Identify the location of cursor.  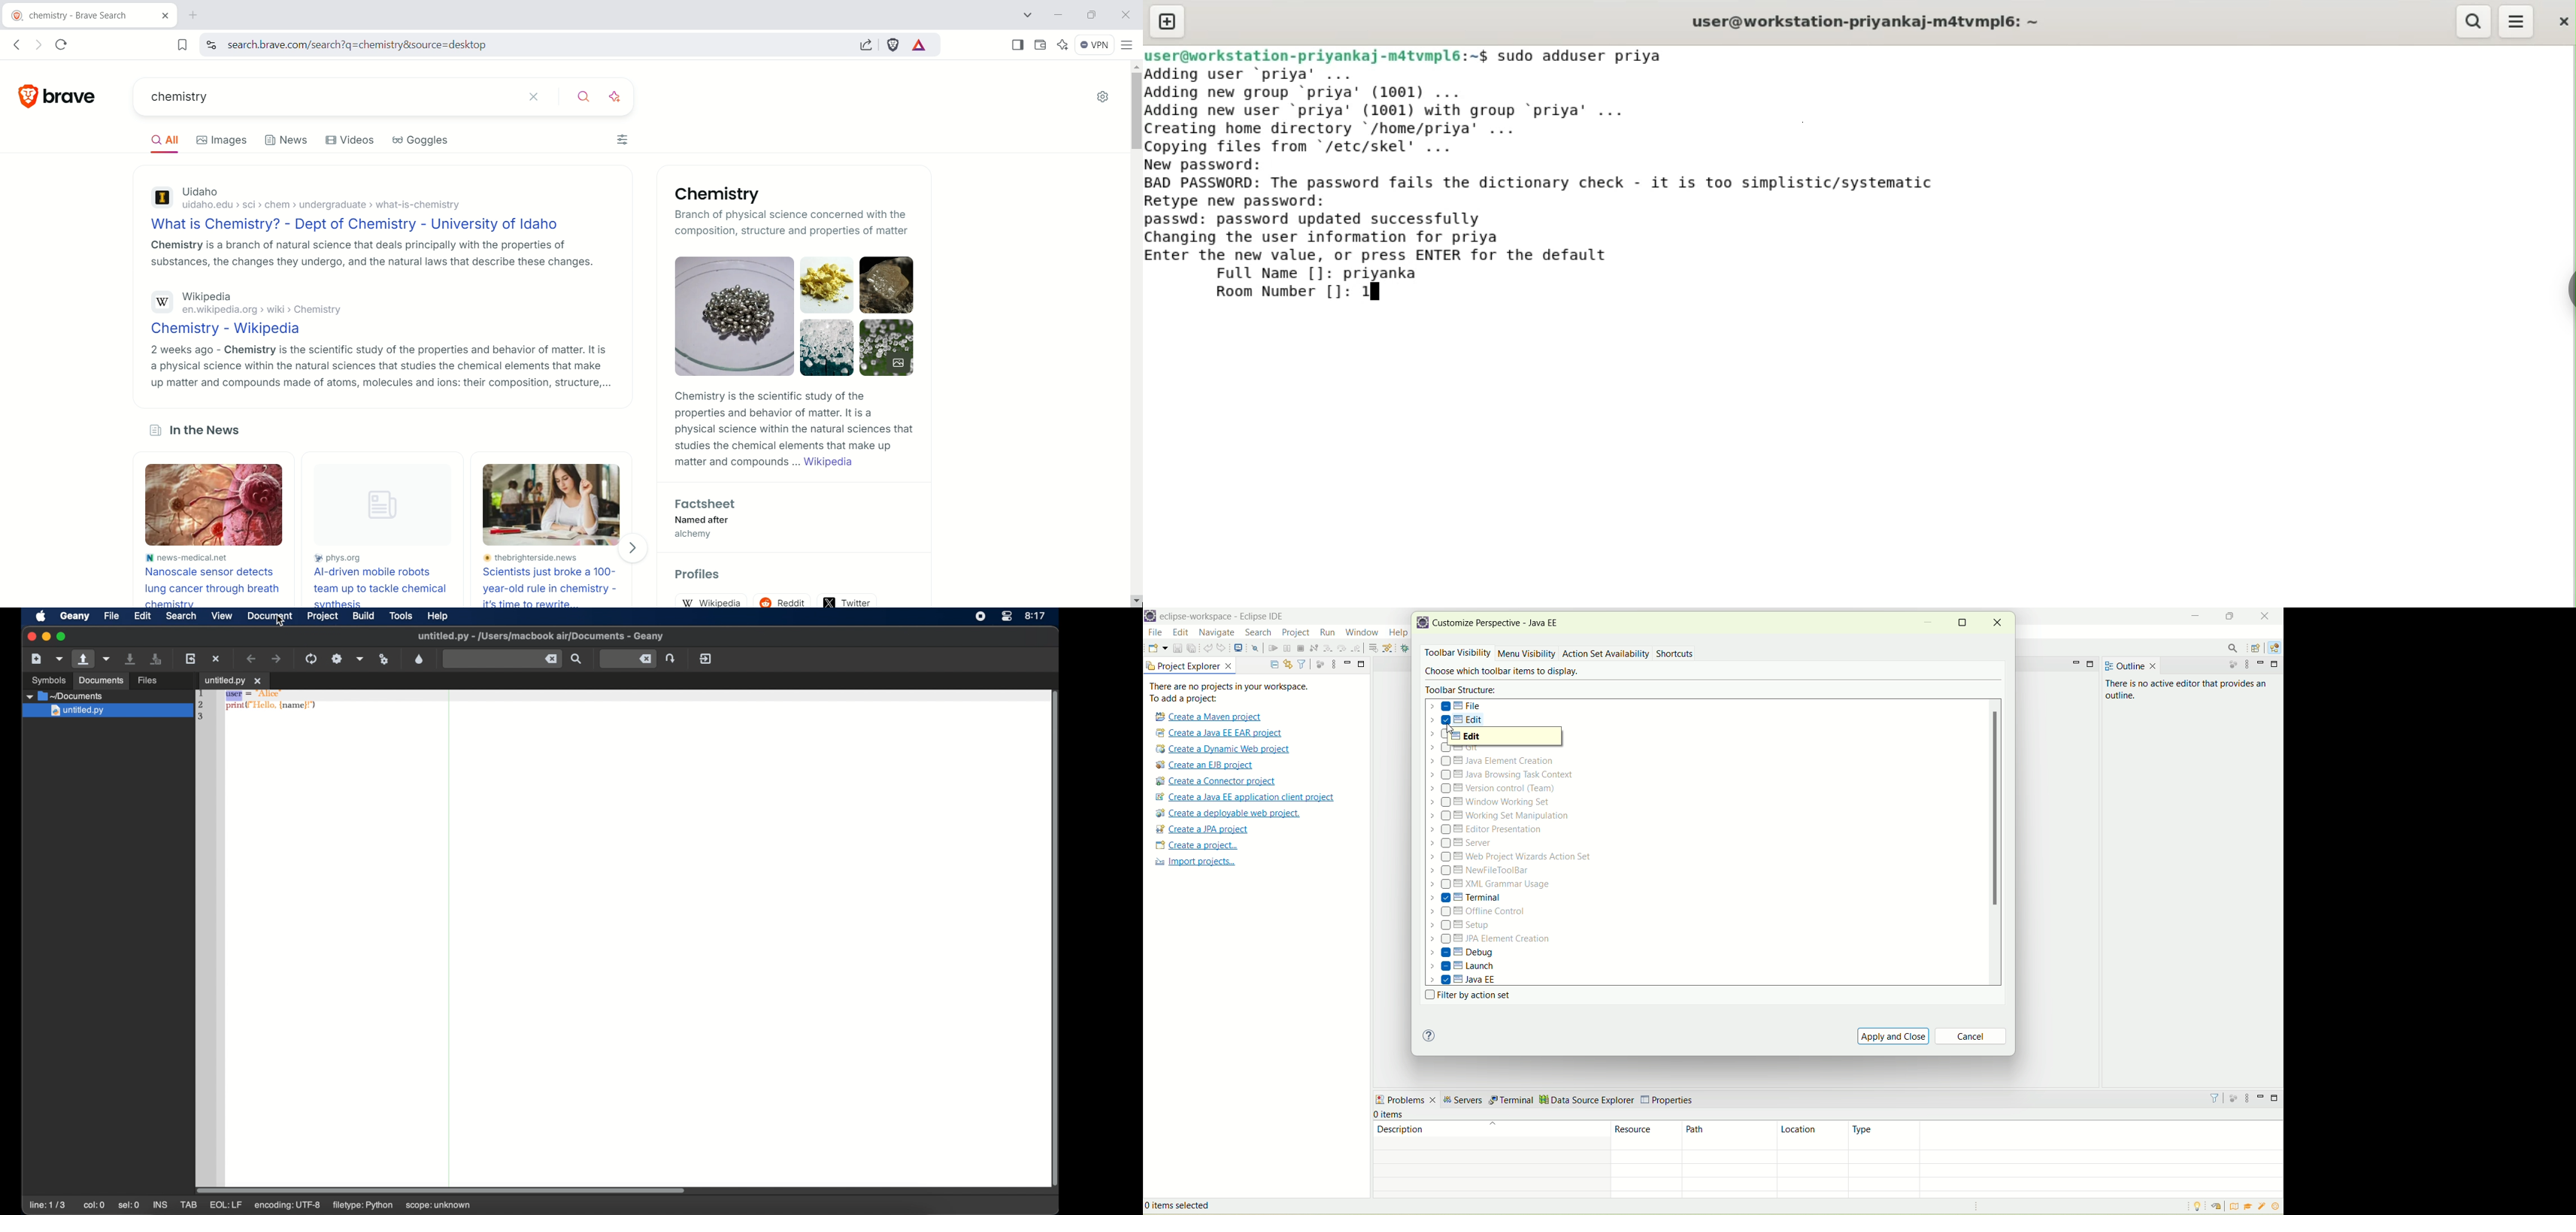
(1132, 599).